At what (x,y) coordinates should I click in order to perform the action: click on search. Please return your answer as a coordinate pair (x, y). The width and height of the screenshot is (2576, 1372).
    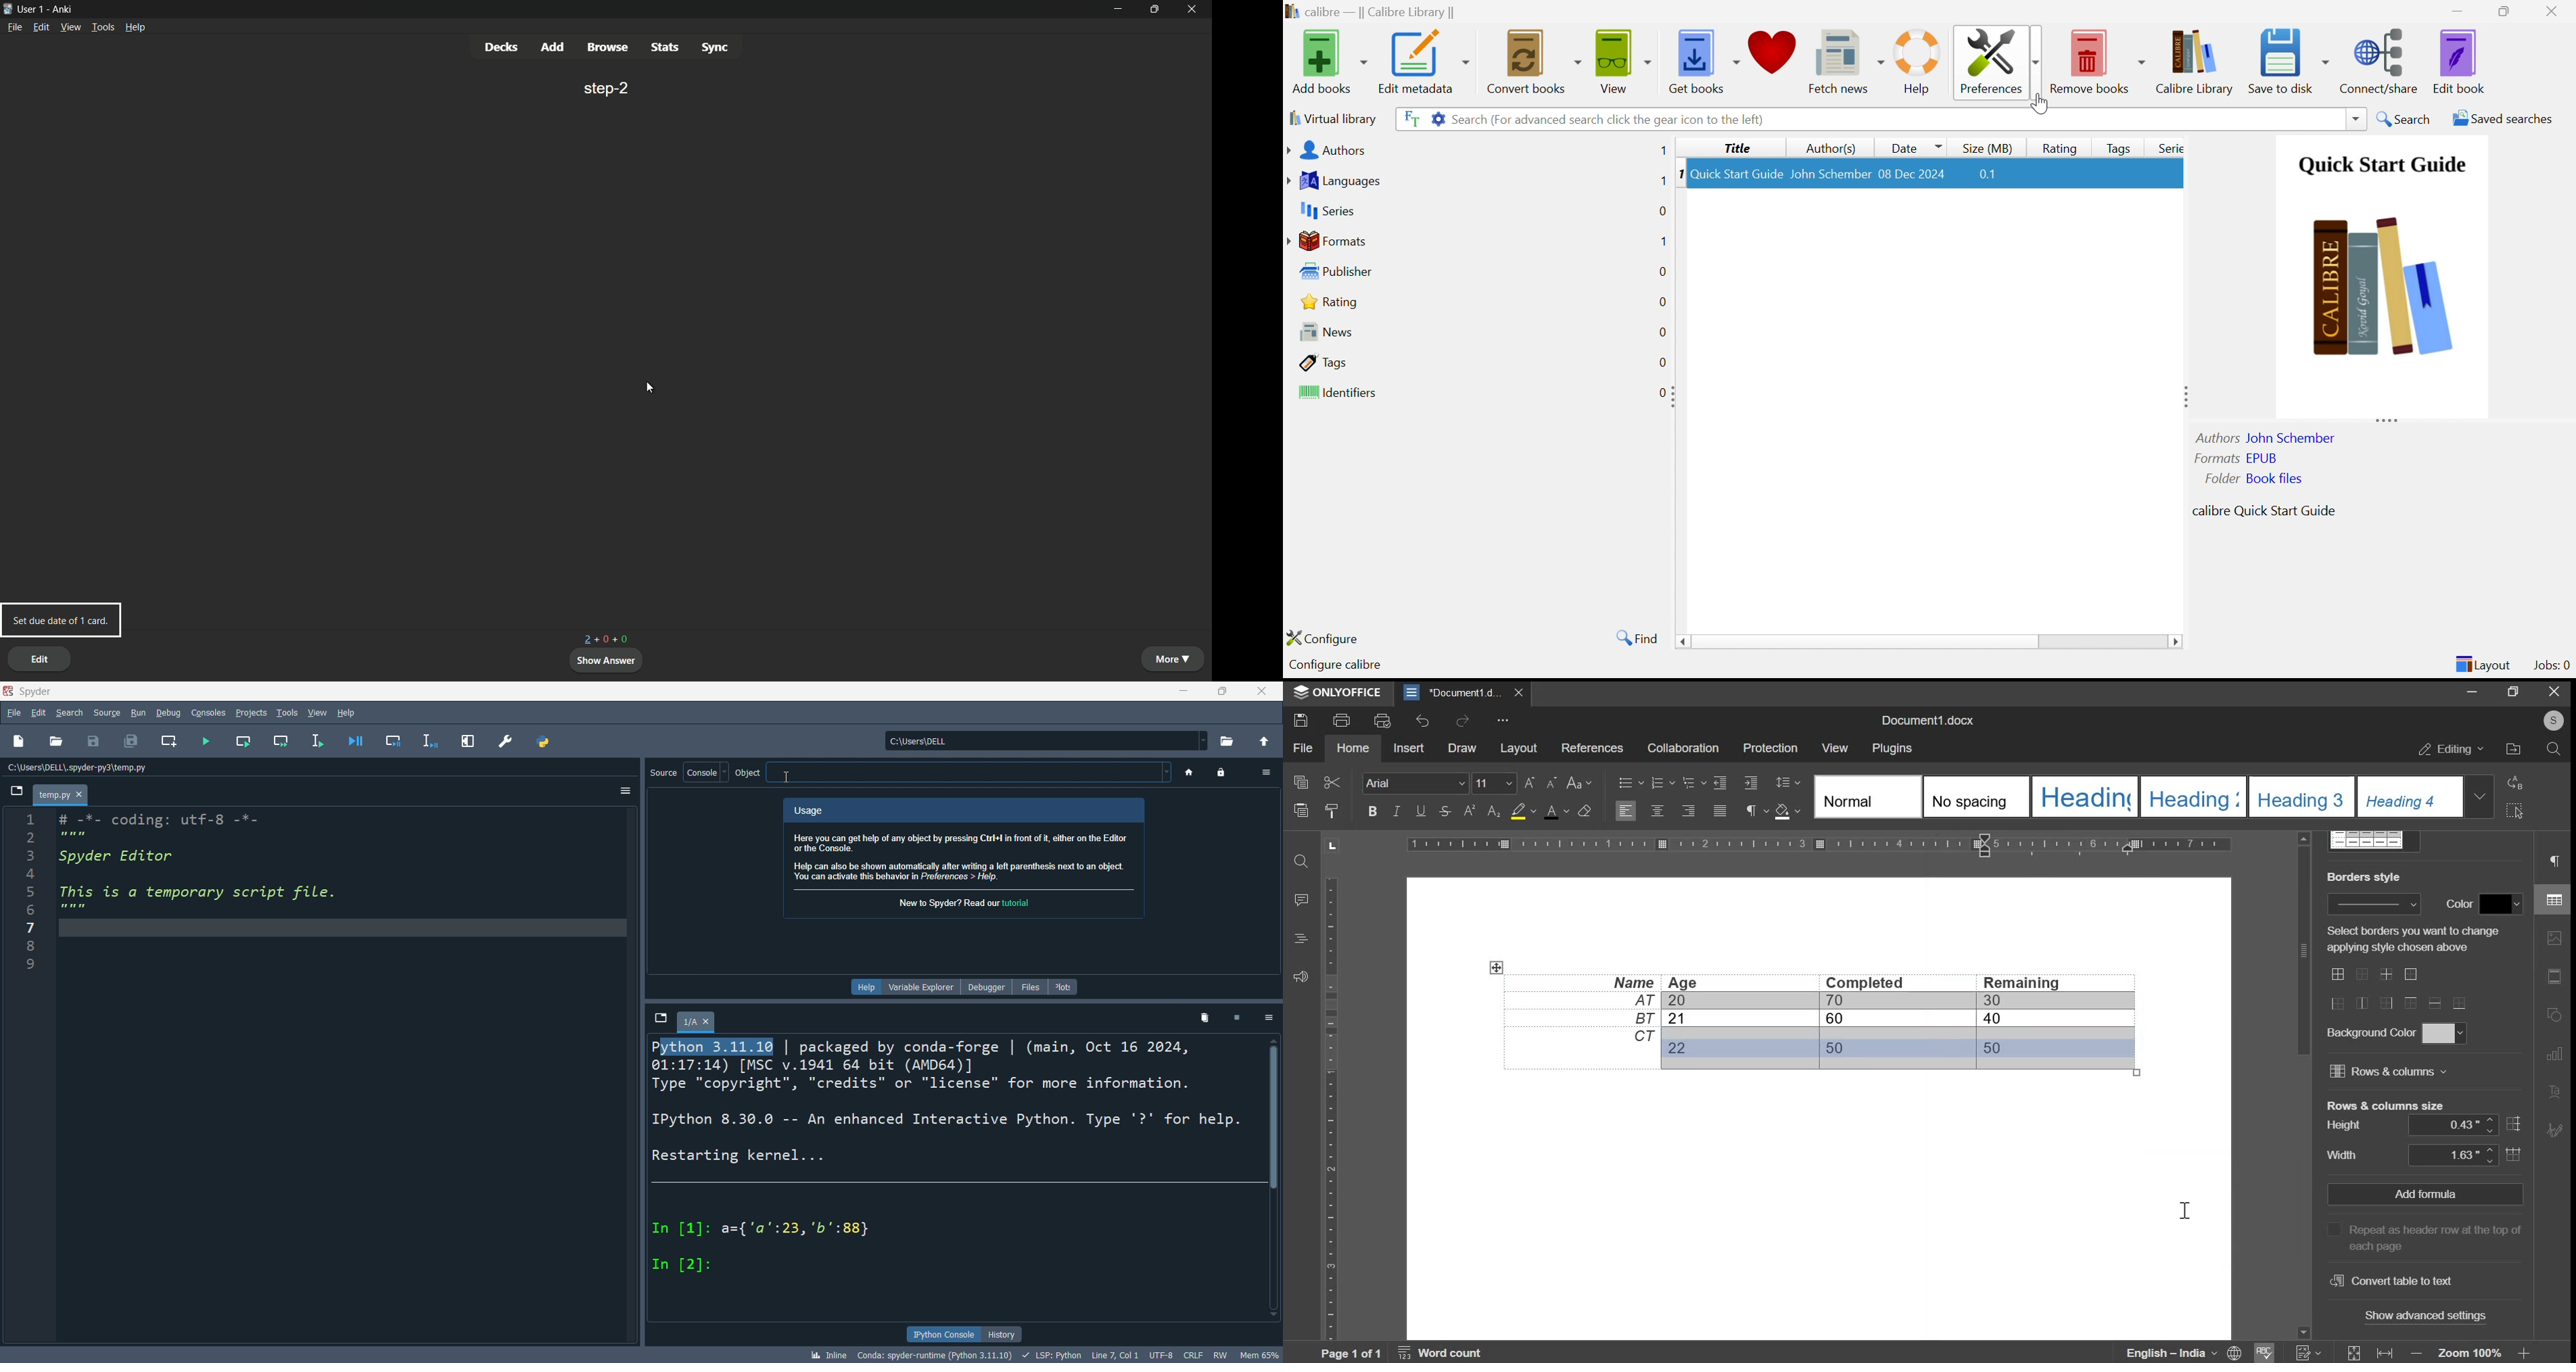
    Looking at the image, I should click on (68, 710).